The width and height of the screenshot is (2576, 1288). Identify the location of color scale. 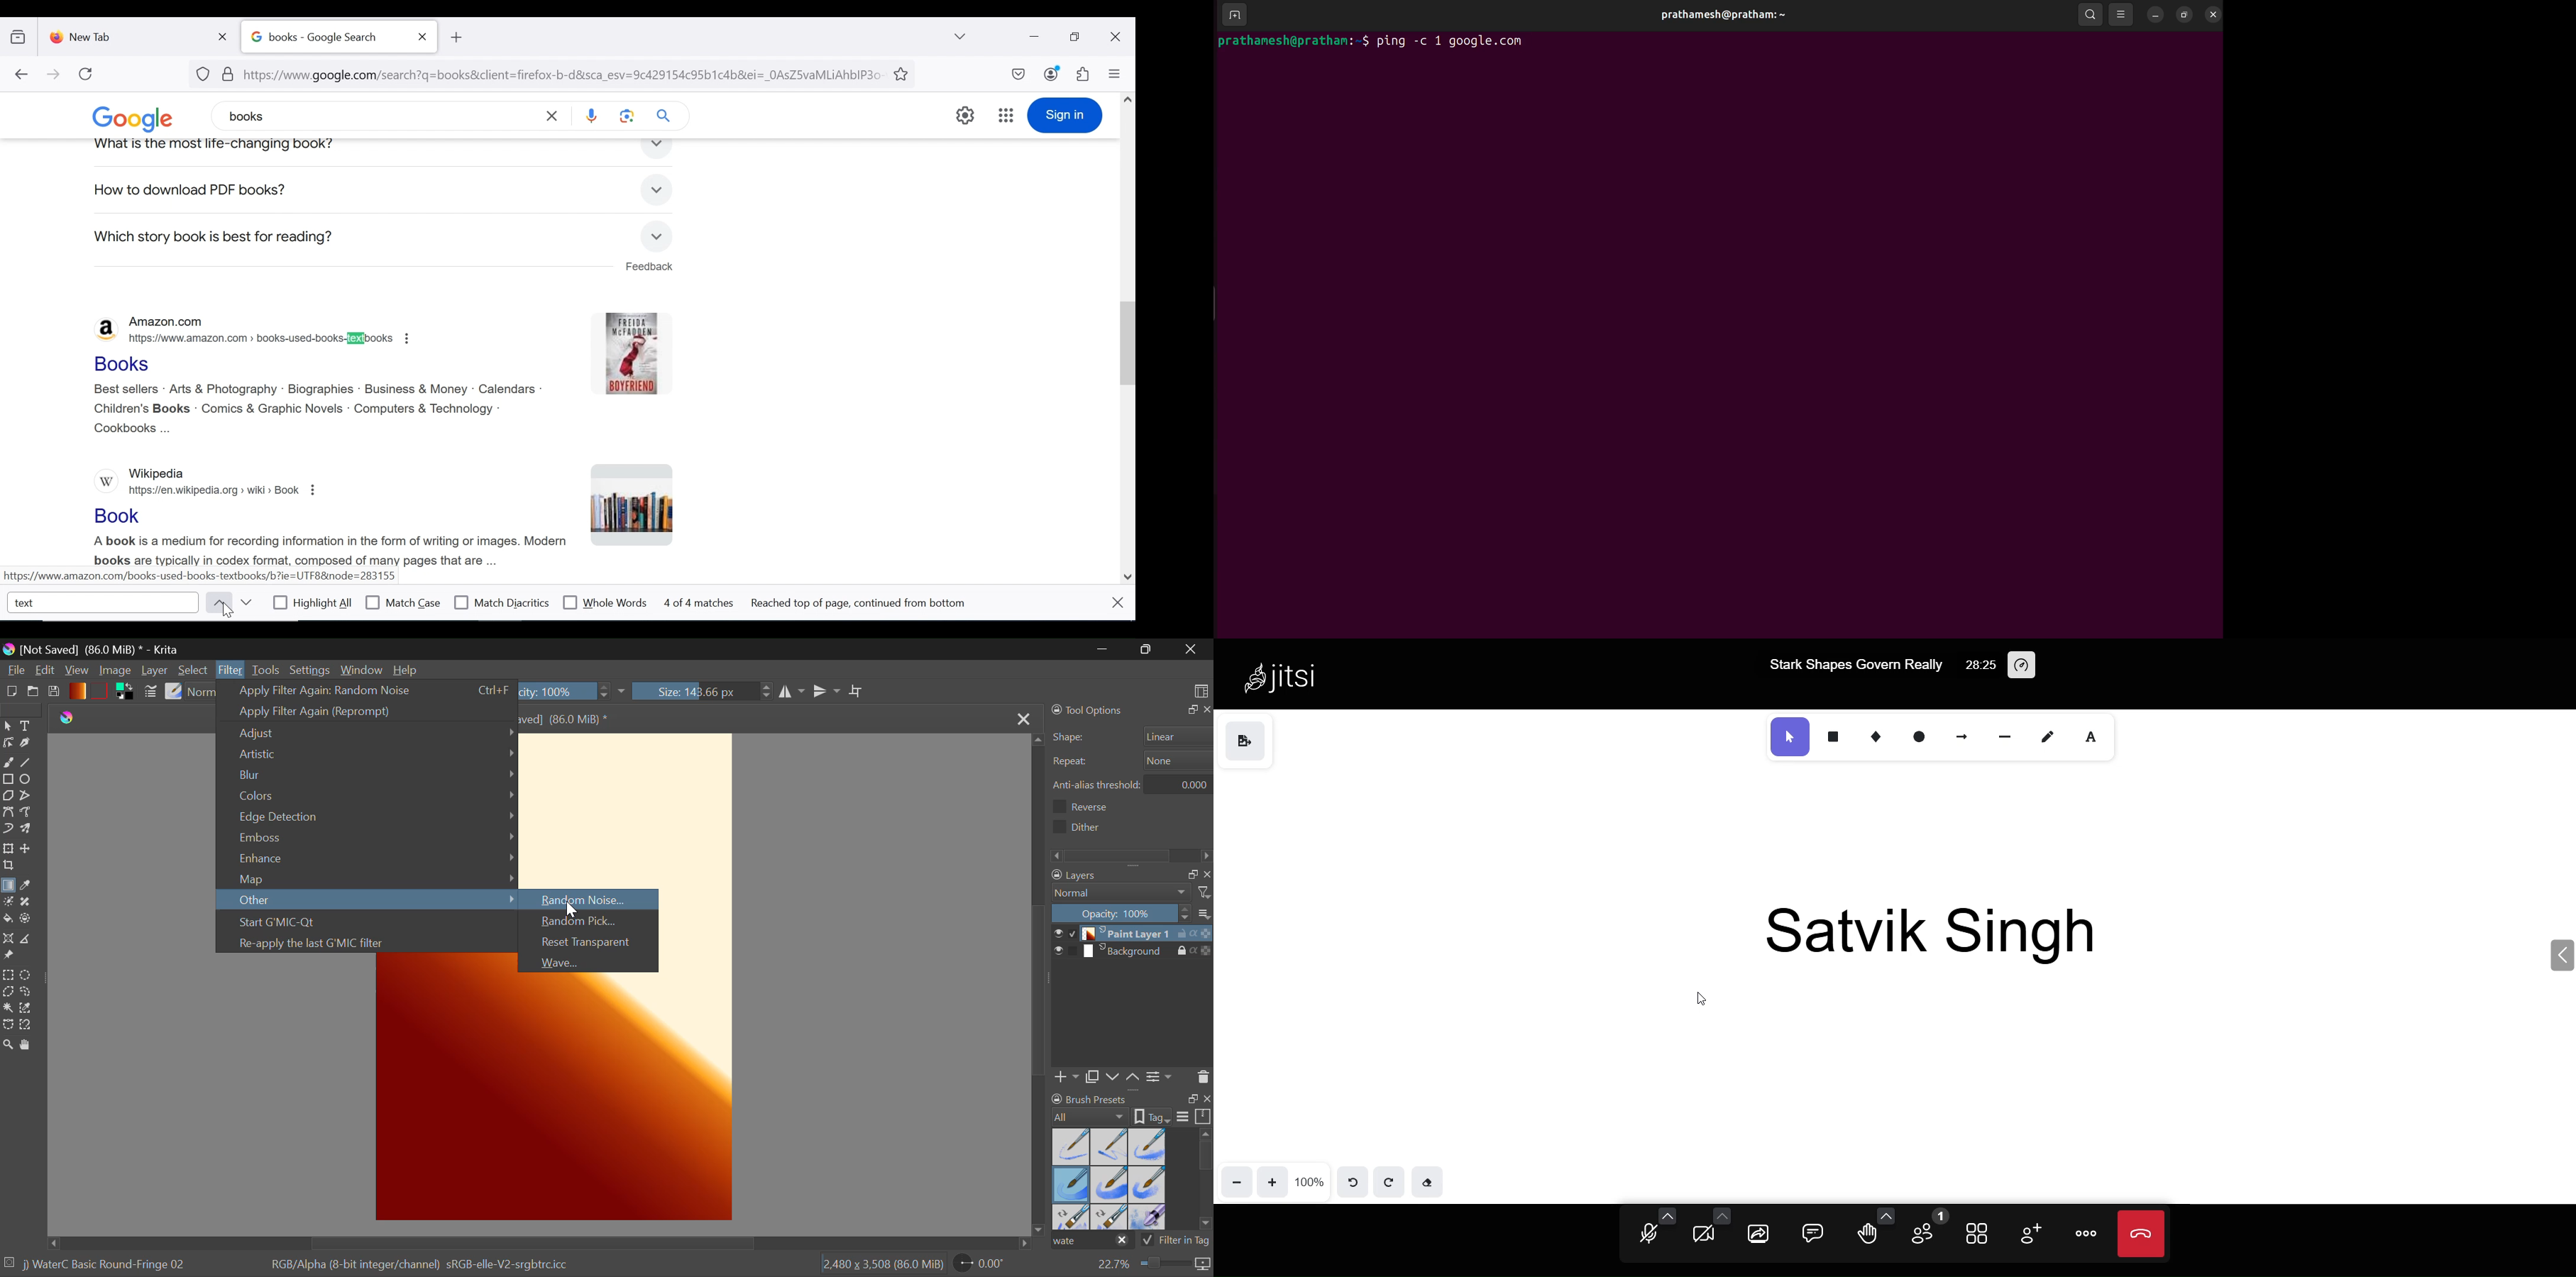
(1207, 953).